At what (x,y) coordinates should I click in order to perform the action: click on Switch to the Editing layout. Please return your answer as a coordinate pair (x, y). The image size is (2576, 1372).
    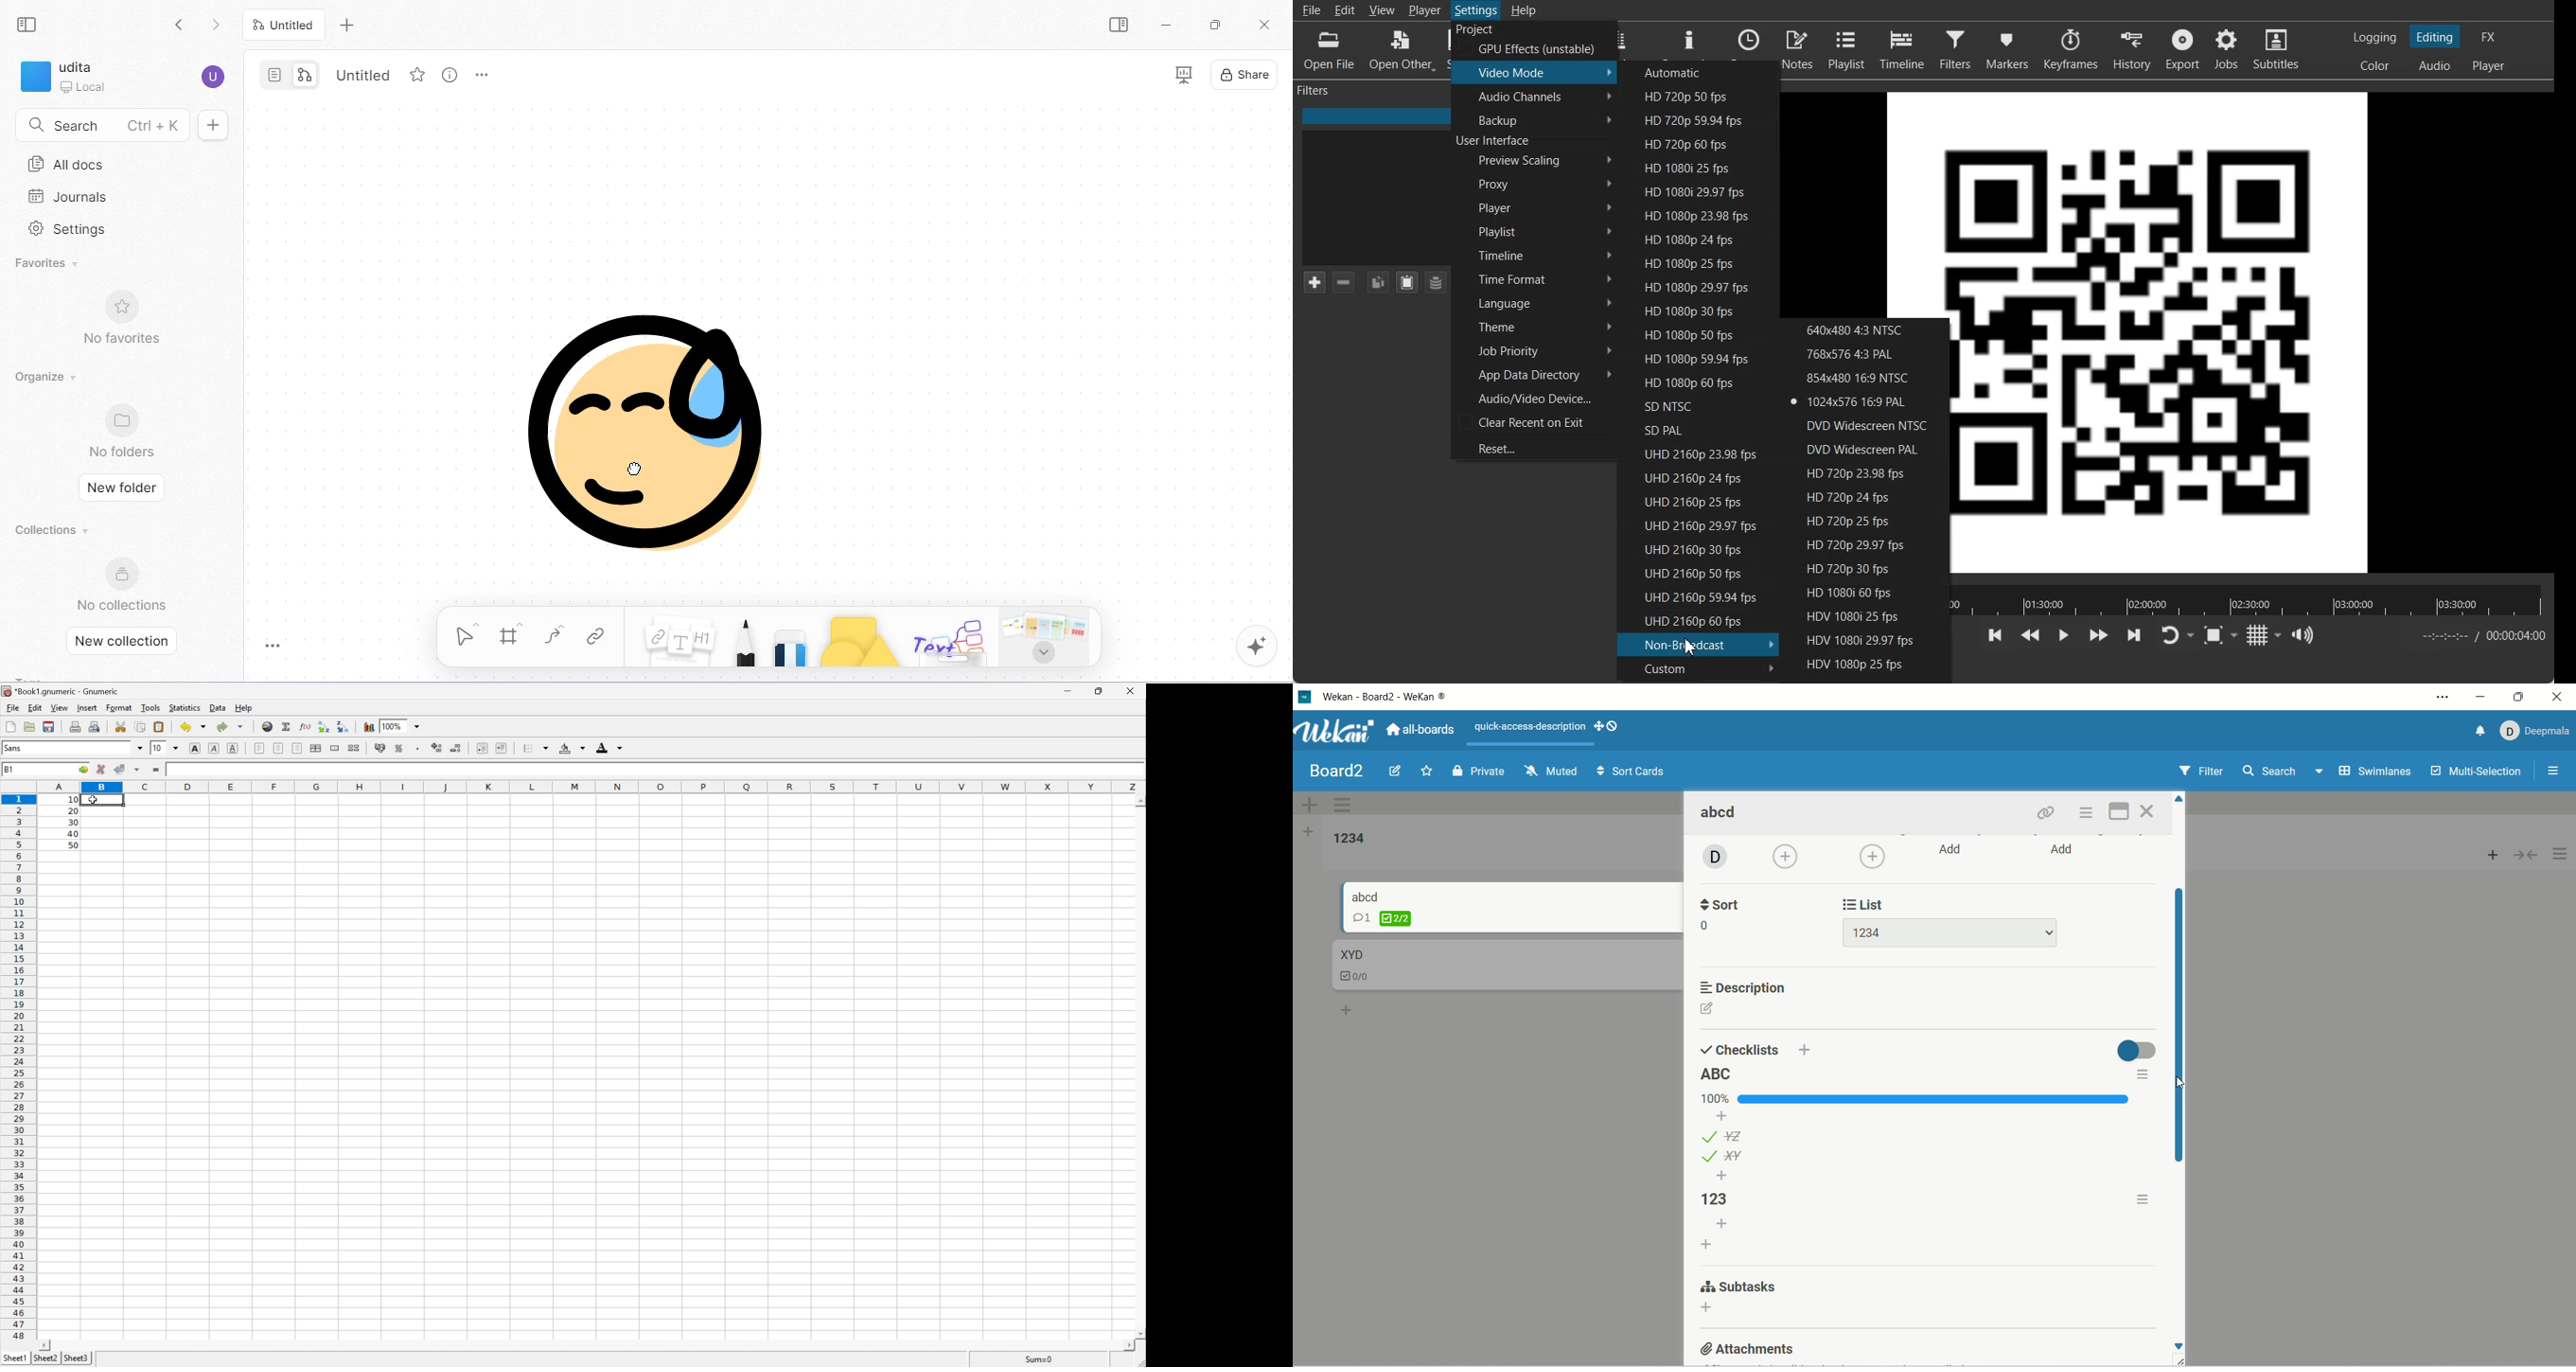
    Looking at the image, I should click on (2436, 37).